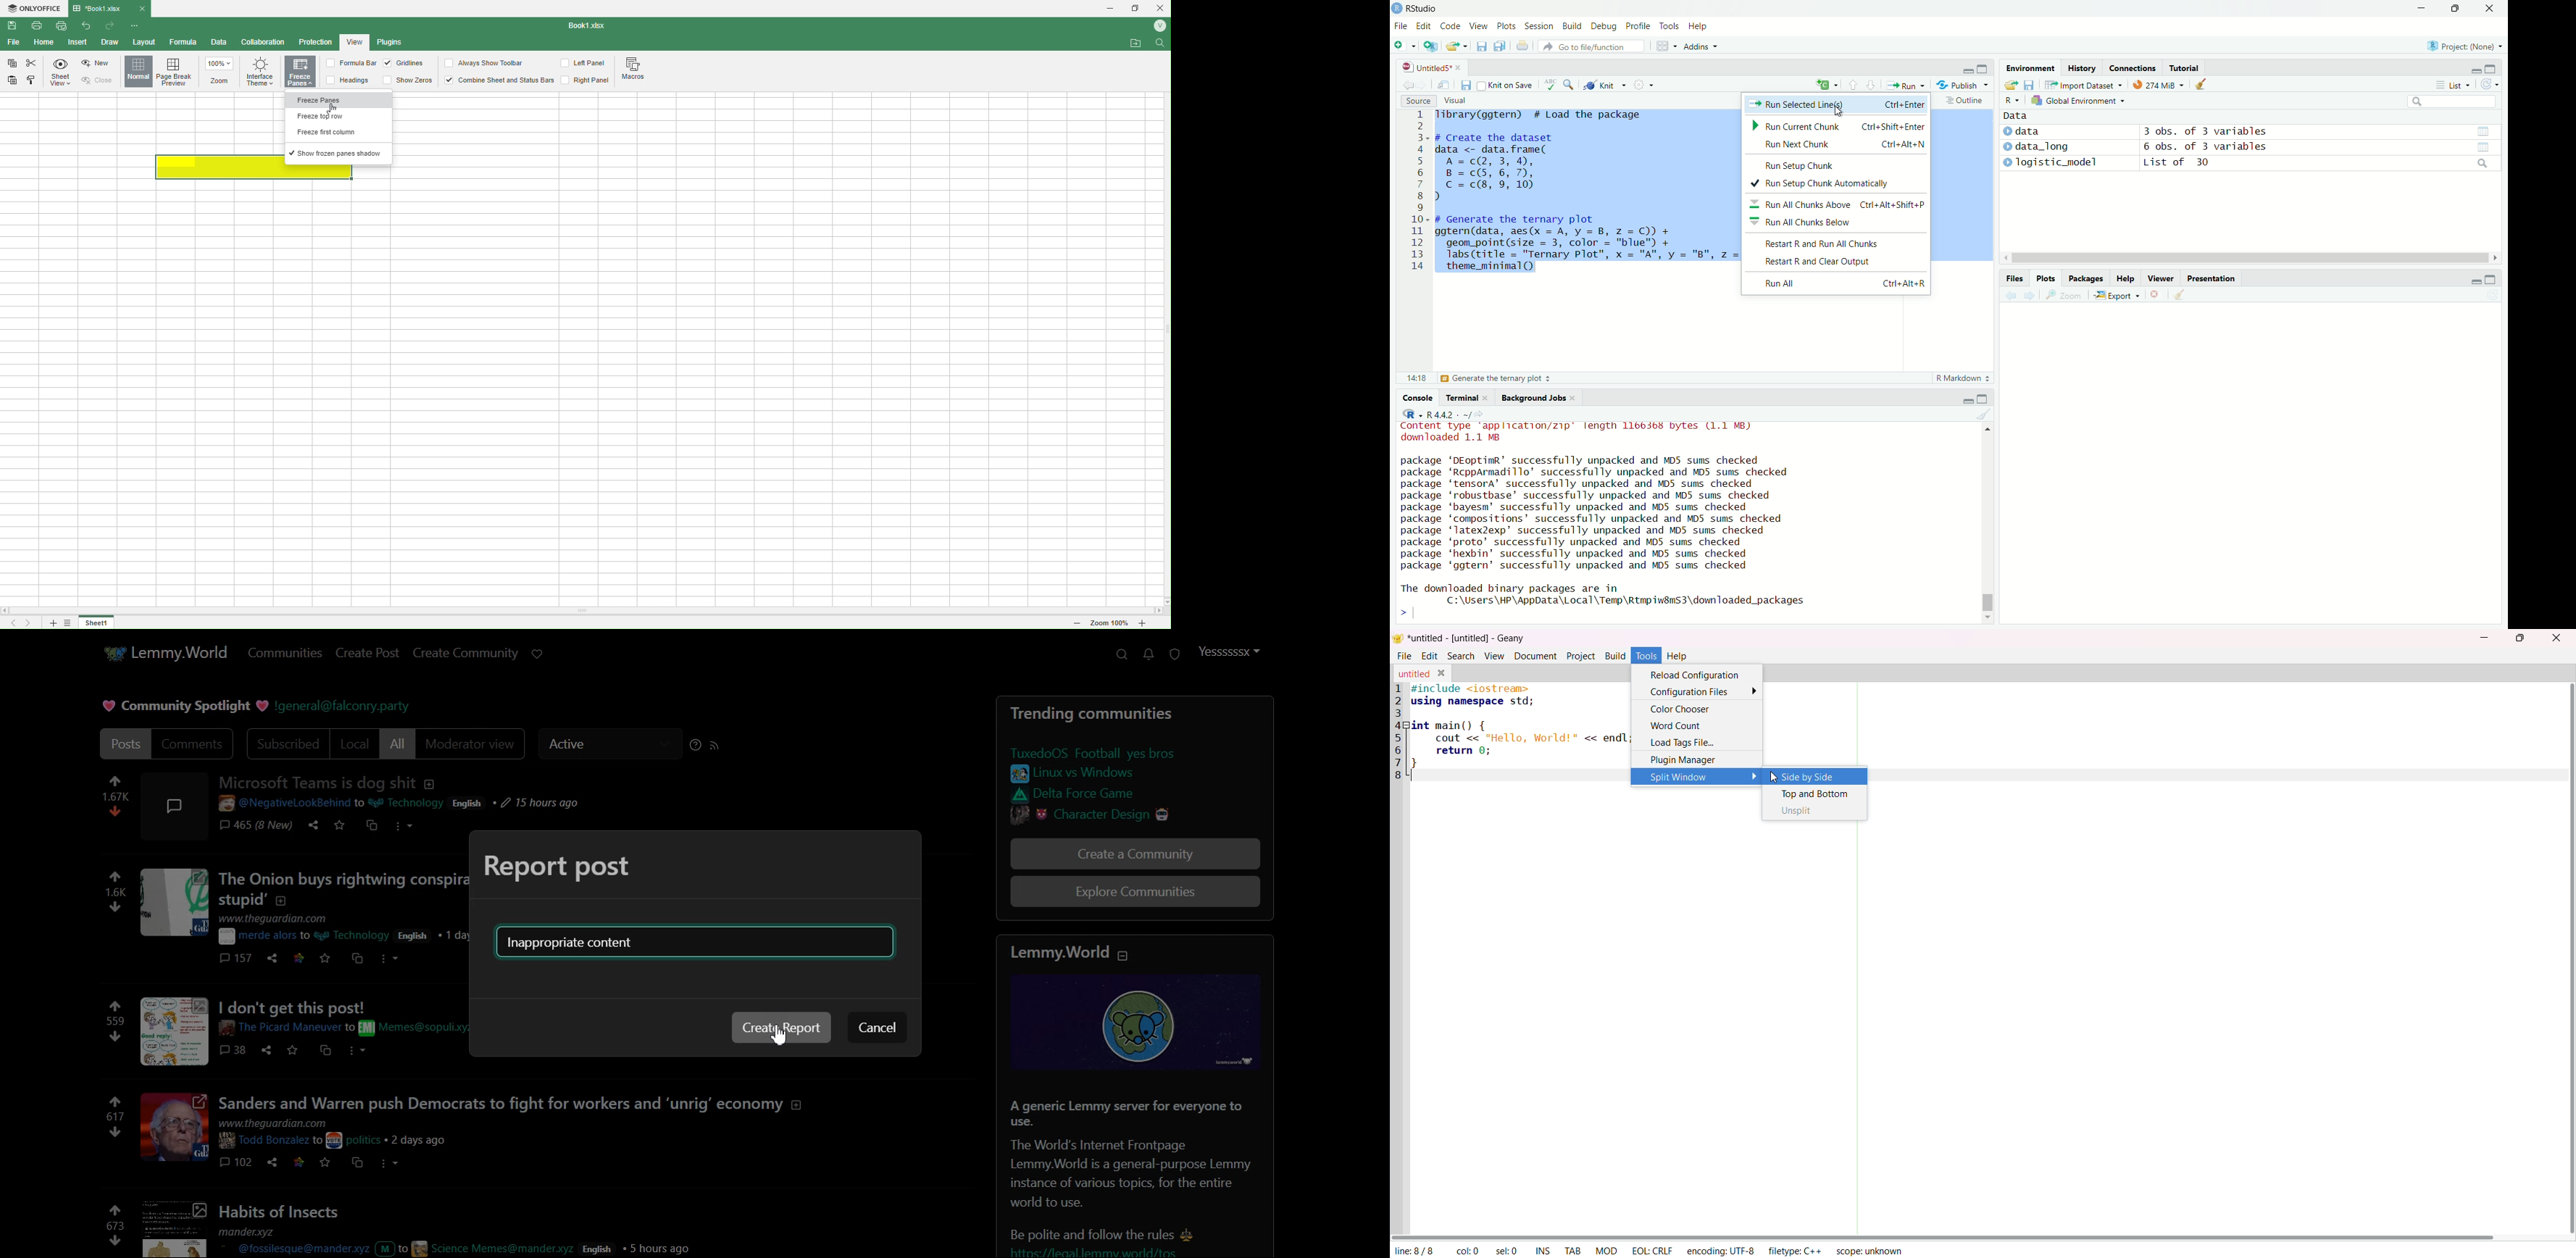  Describe the element at coordinates (403, 827) in the screenshot. I see `more` at that location.